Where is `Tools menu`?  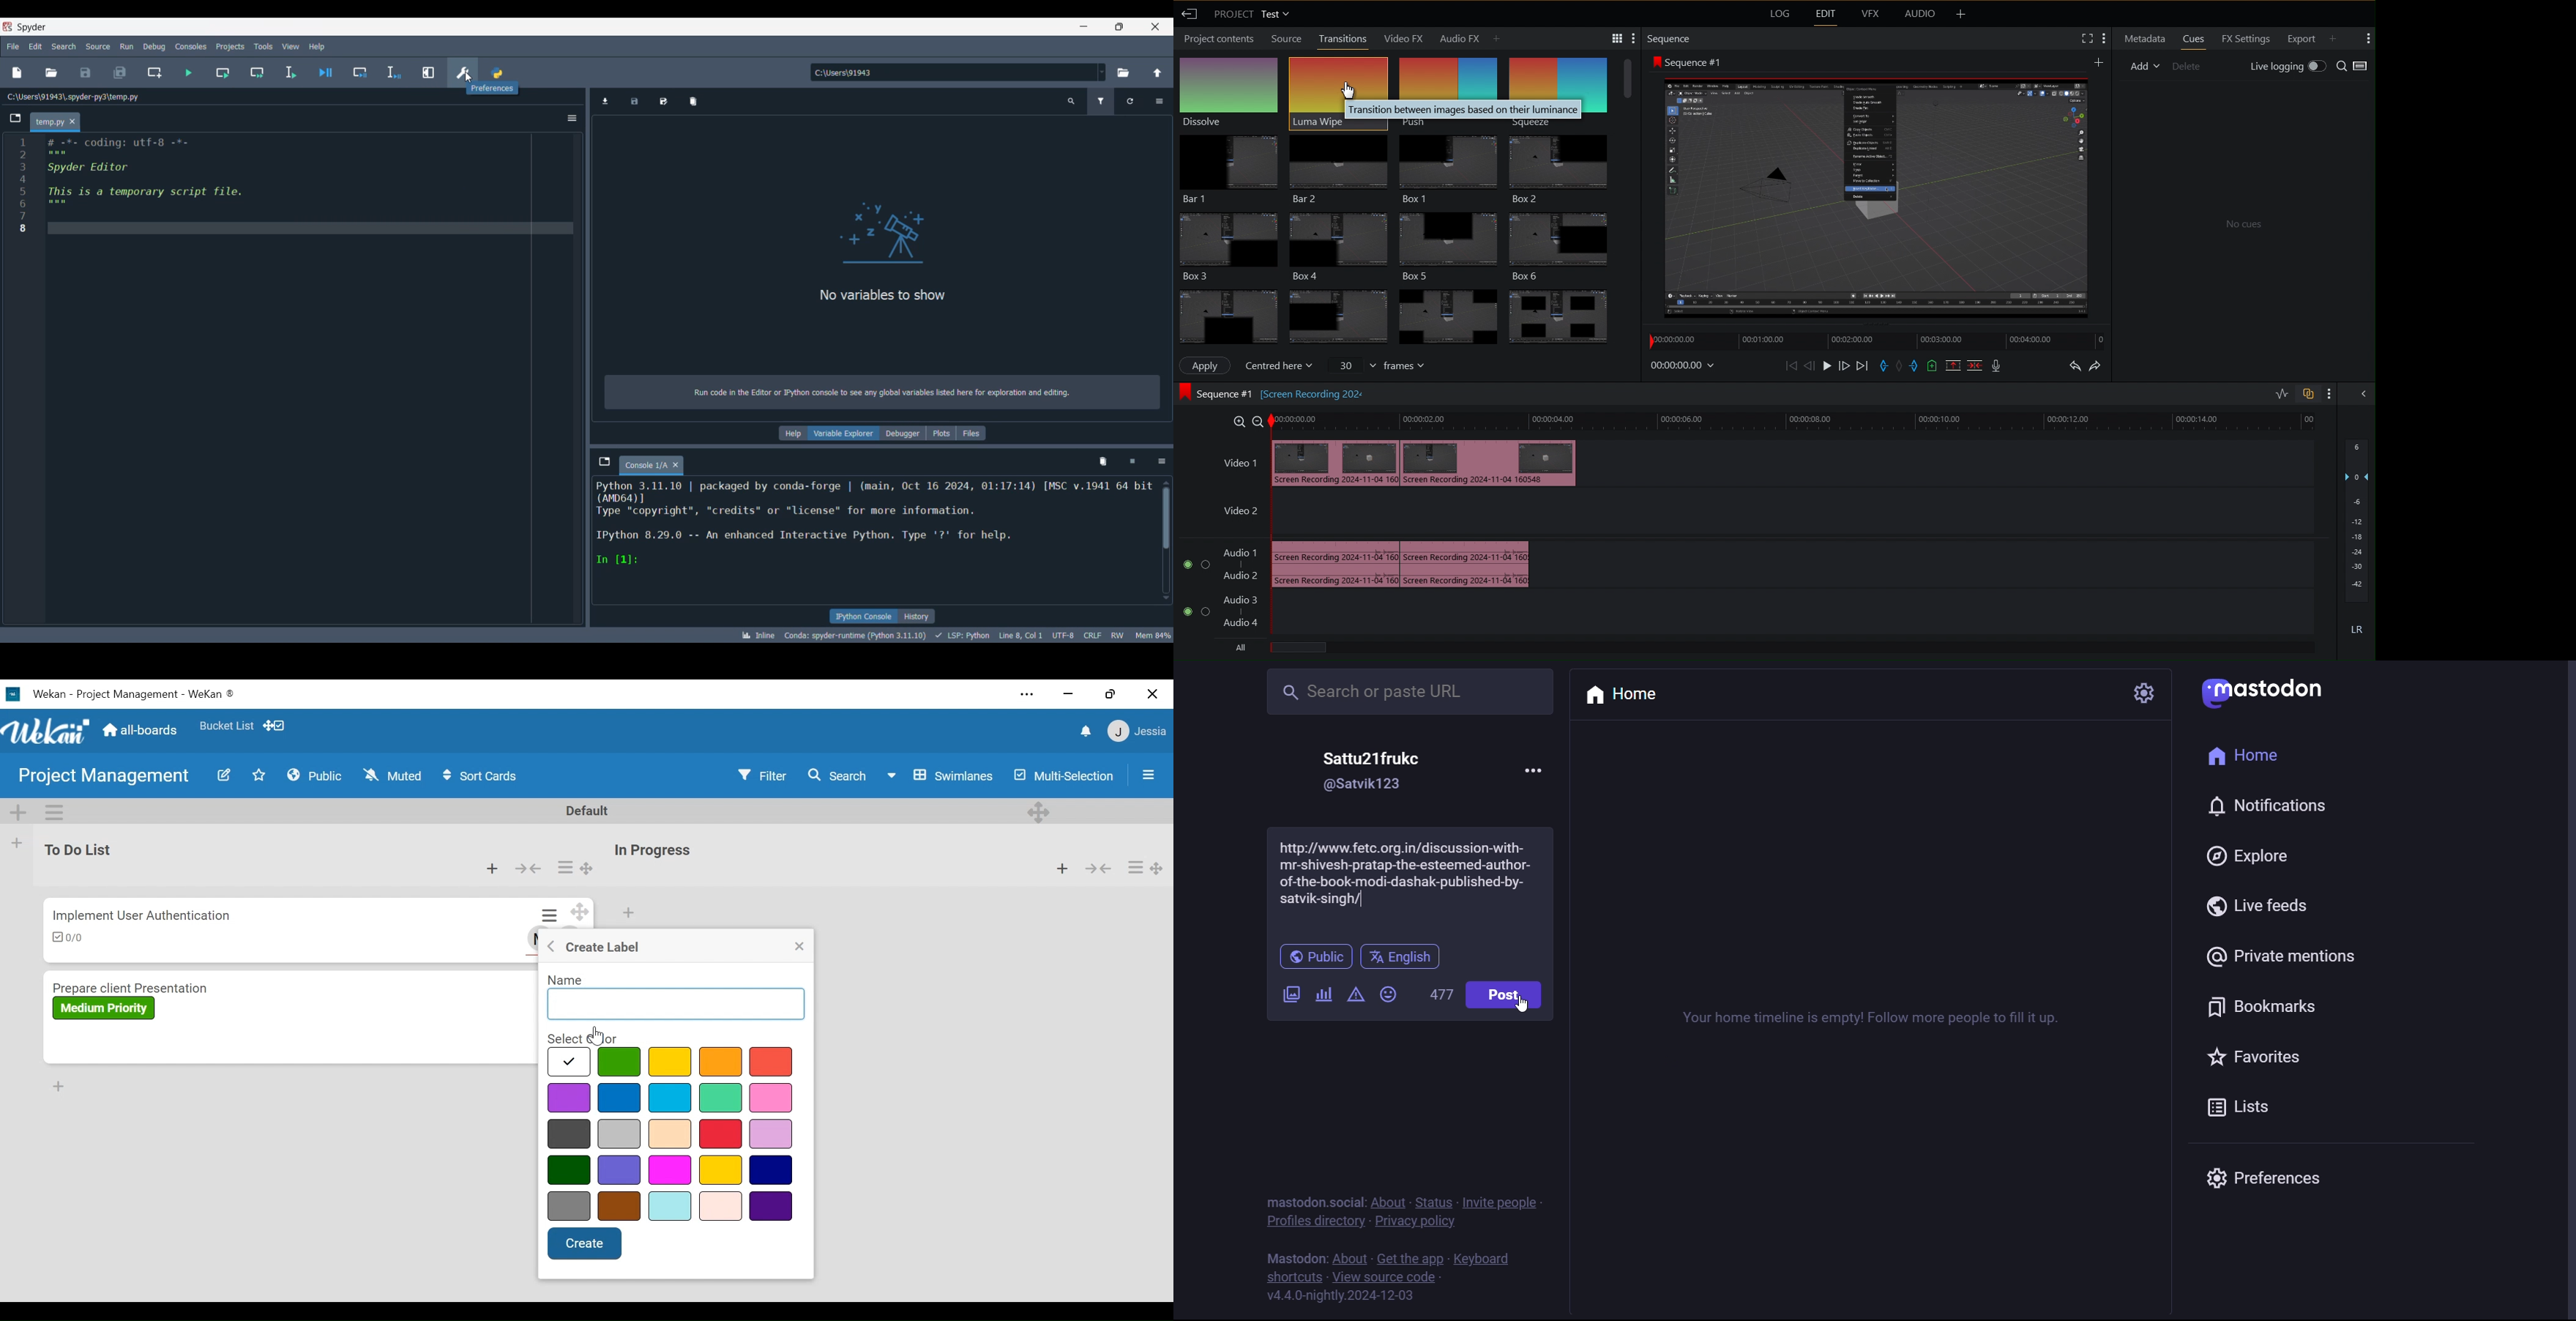
Tools menu is located at coordinates (264, 46).